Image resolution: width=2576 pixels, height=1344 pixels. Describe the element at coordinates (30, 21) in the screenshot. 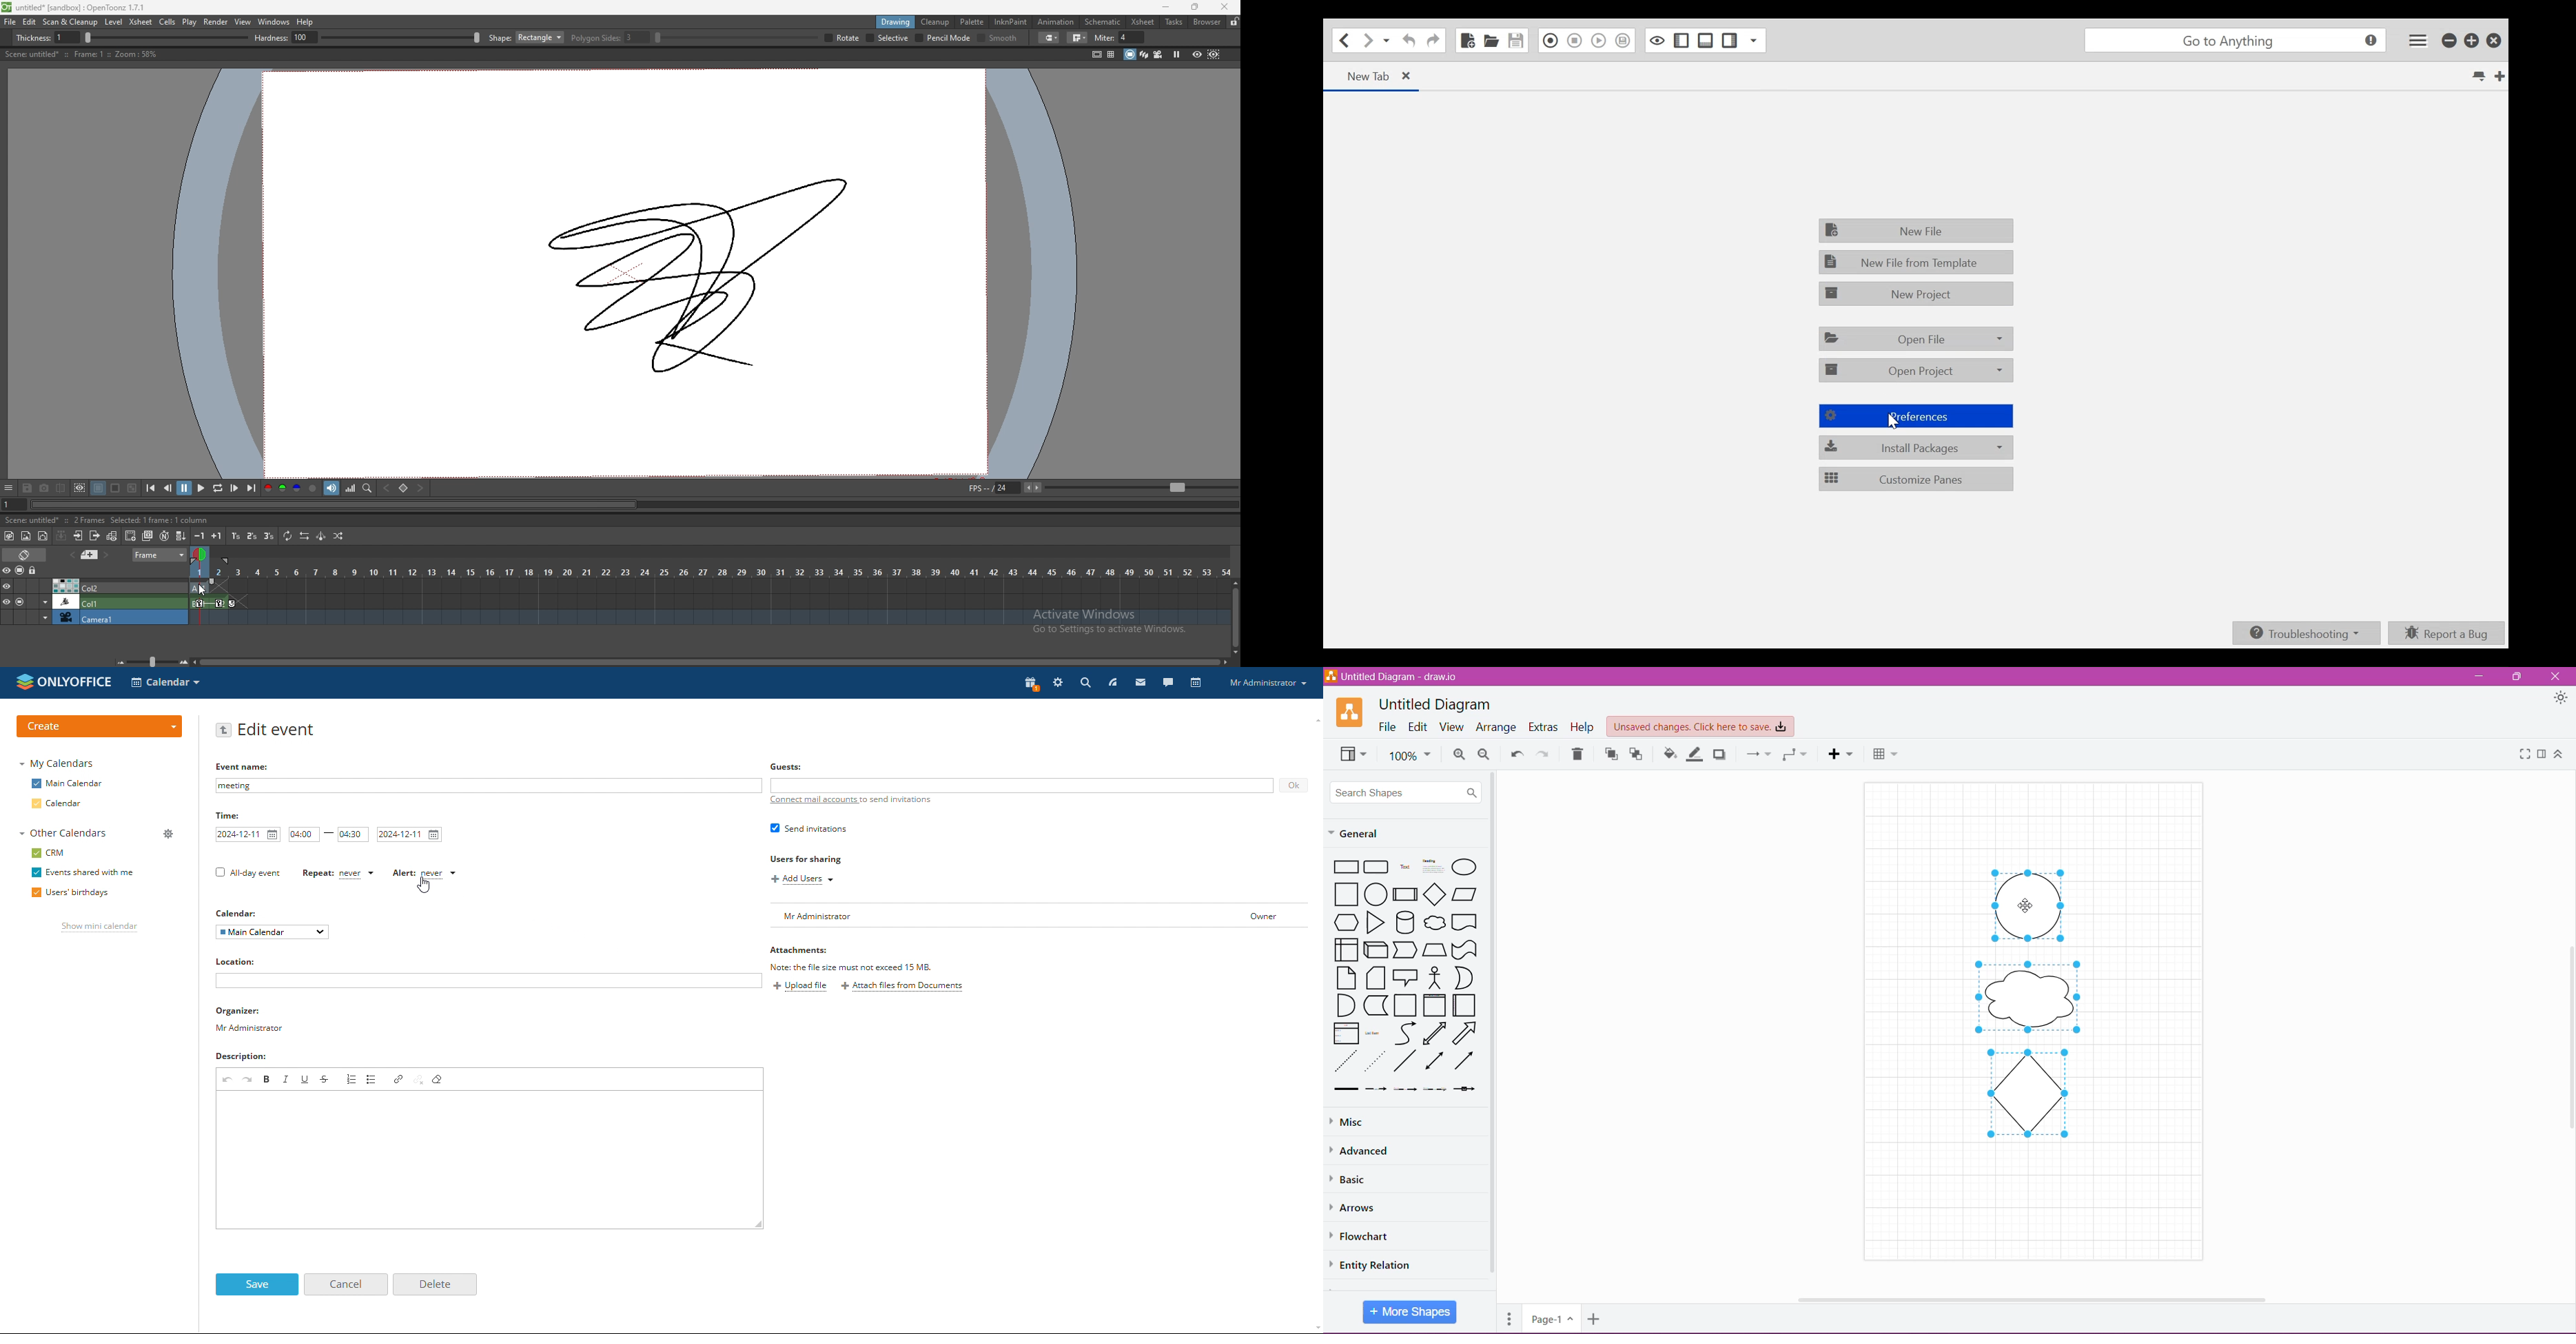

I see `edit` at that location.